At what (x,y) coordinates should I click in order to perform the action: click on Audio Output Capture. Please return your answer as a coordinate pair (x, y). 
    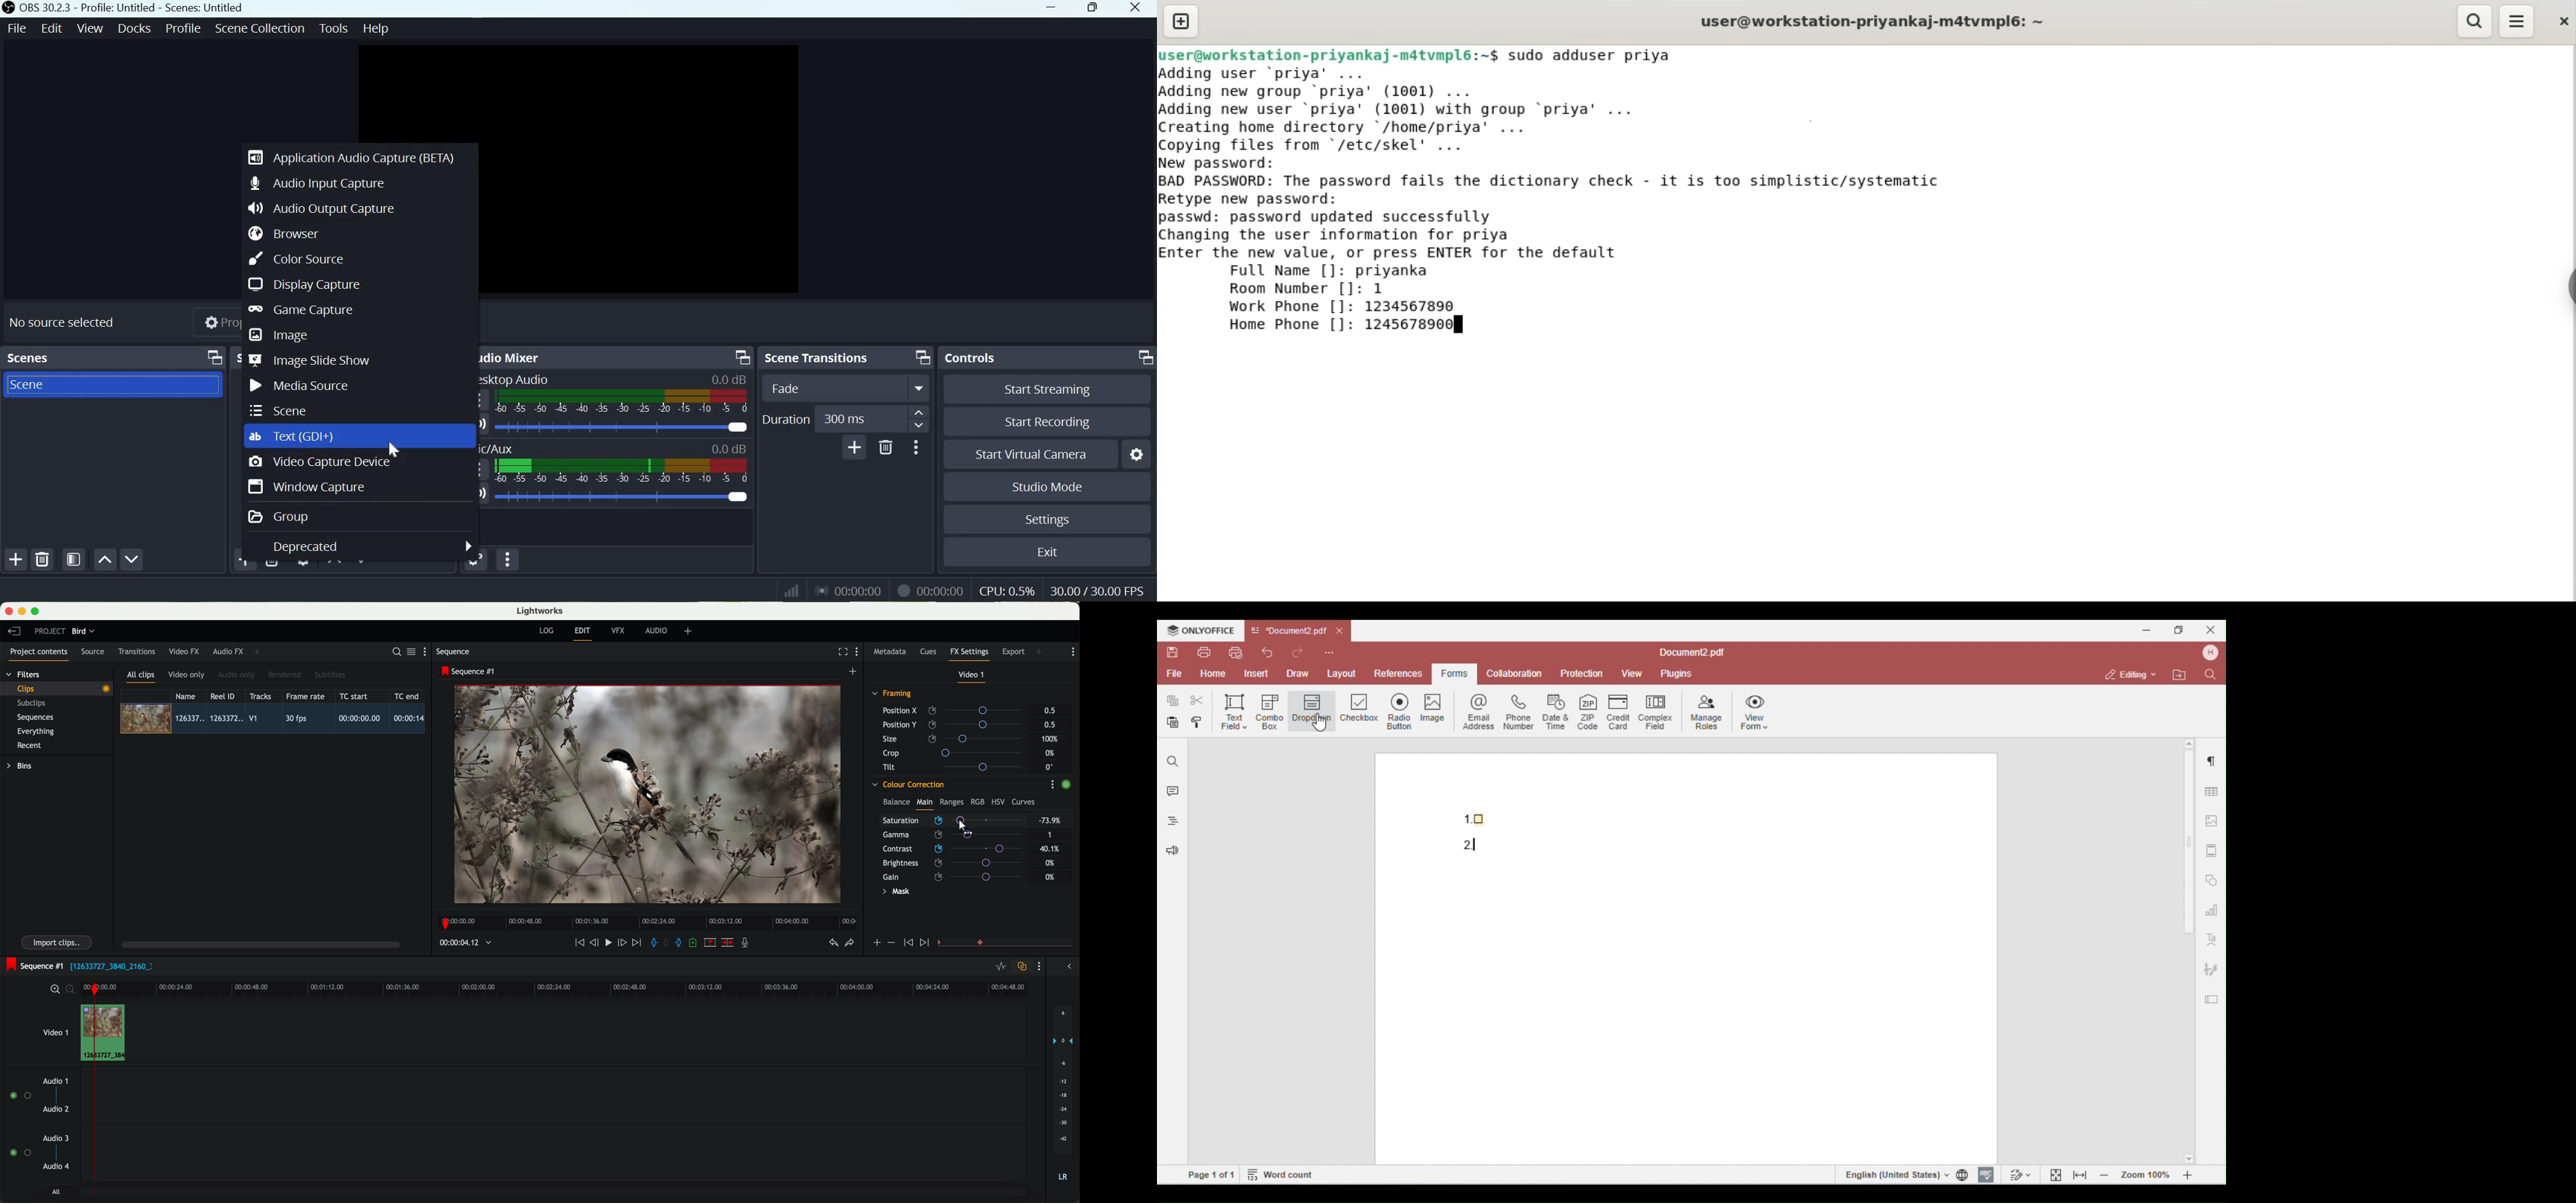
    Looking at the image, I should click on (322, 208).